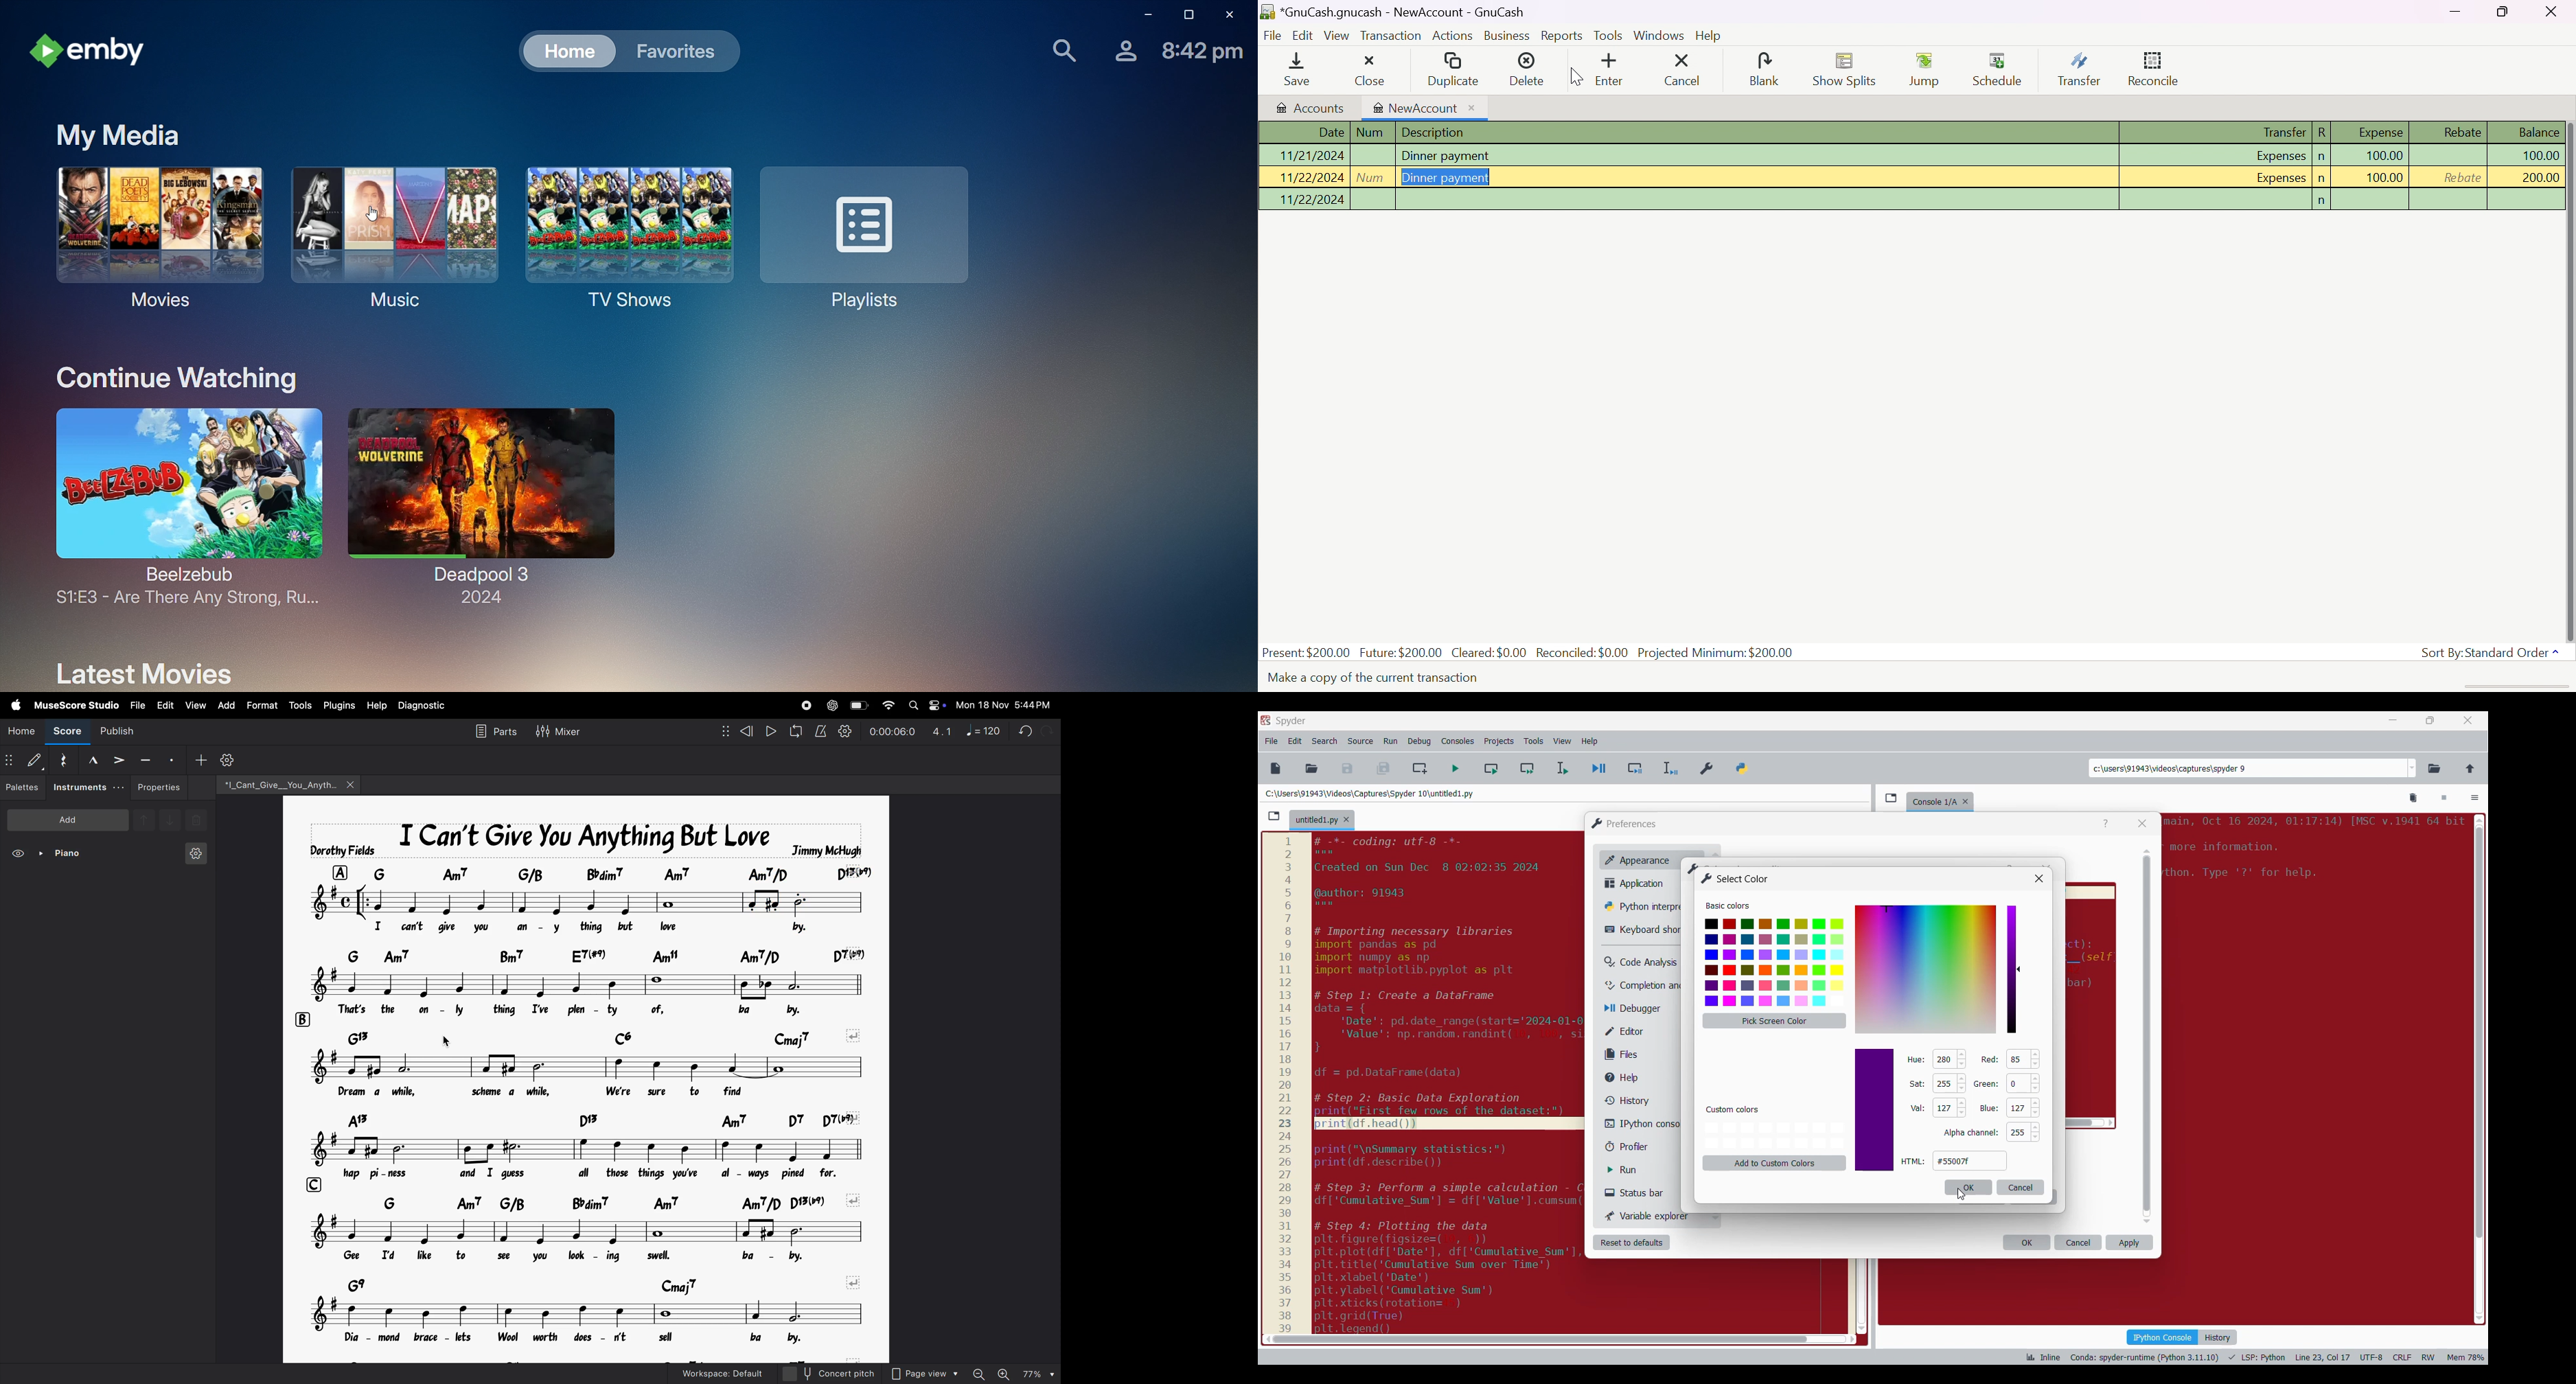 This screenshot has width=2576, height=1400. What do you see at coordinates (1874, 1110) in the screenshot?
I see `Preview of custom color` at bounding box center [1874, 1110].